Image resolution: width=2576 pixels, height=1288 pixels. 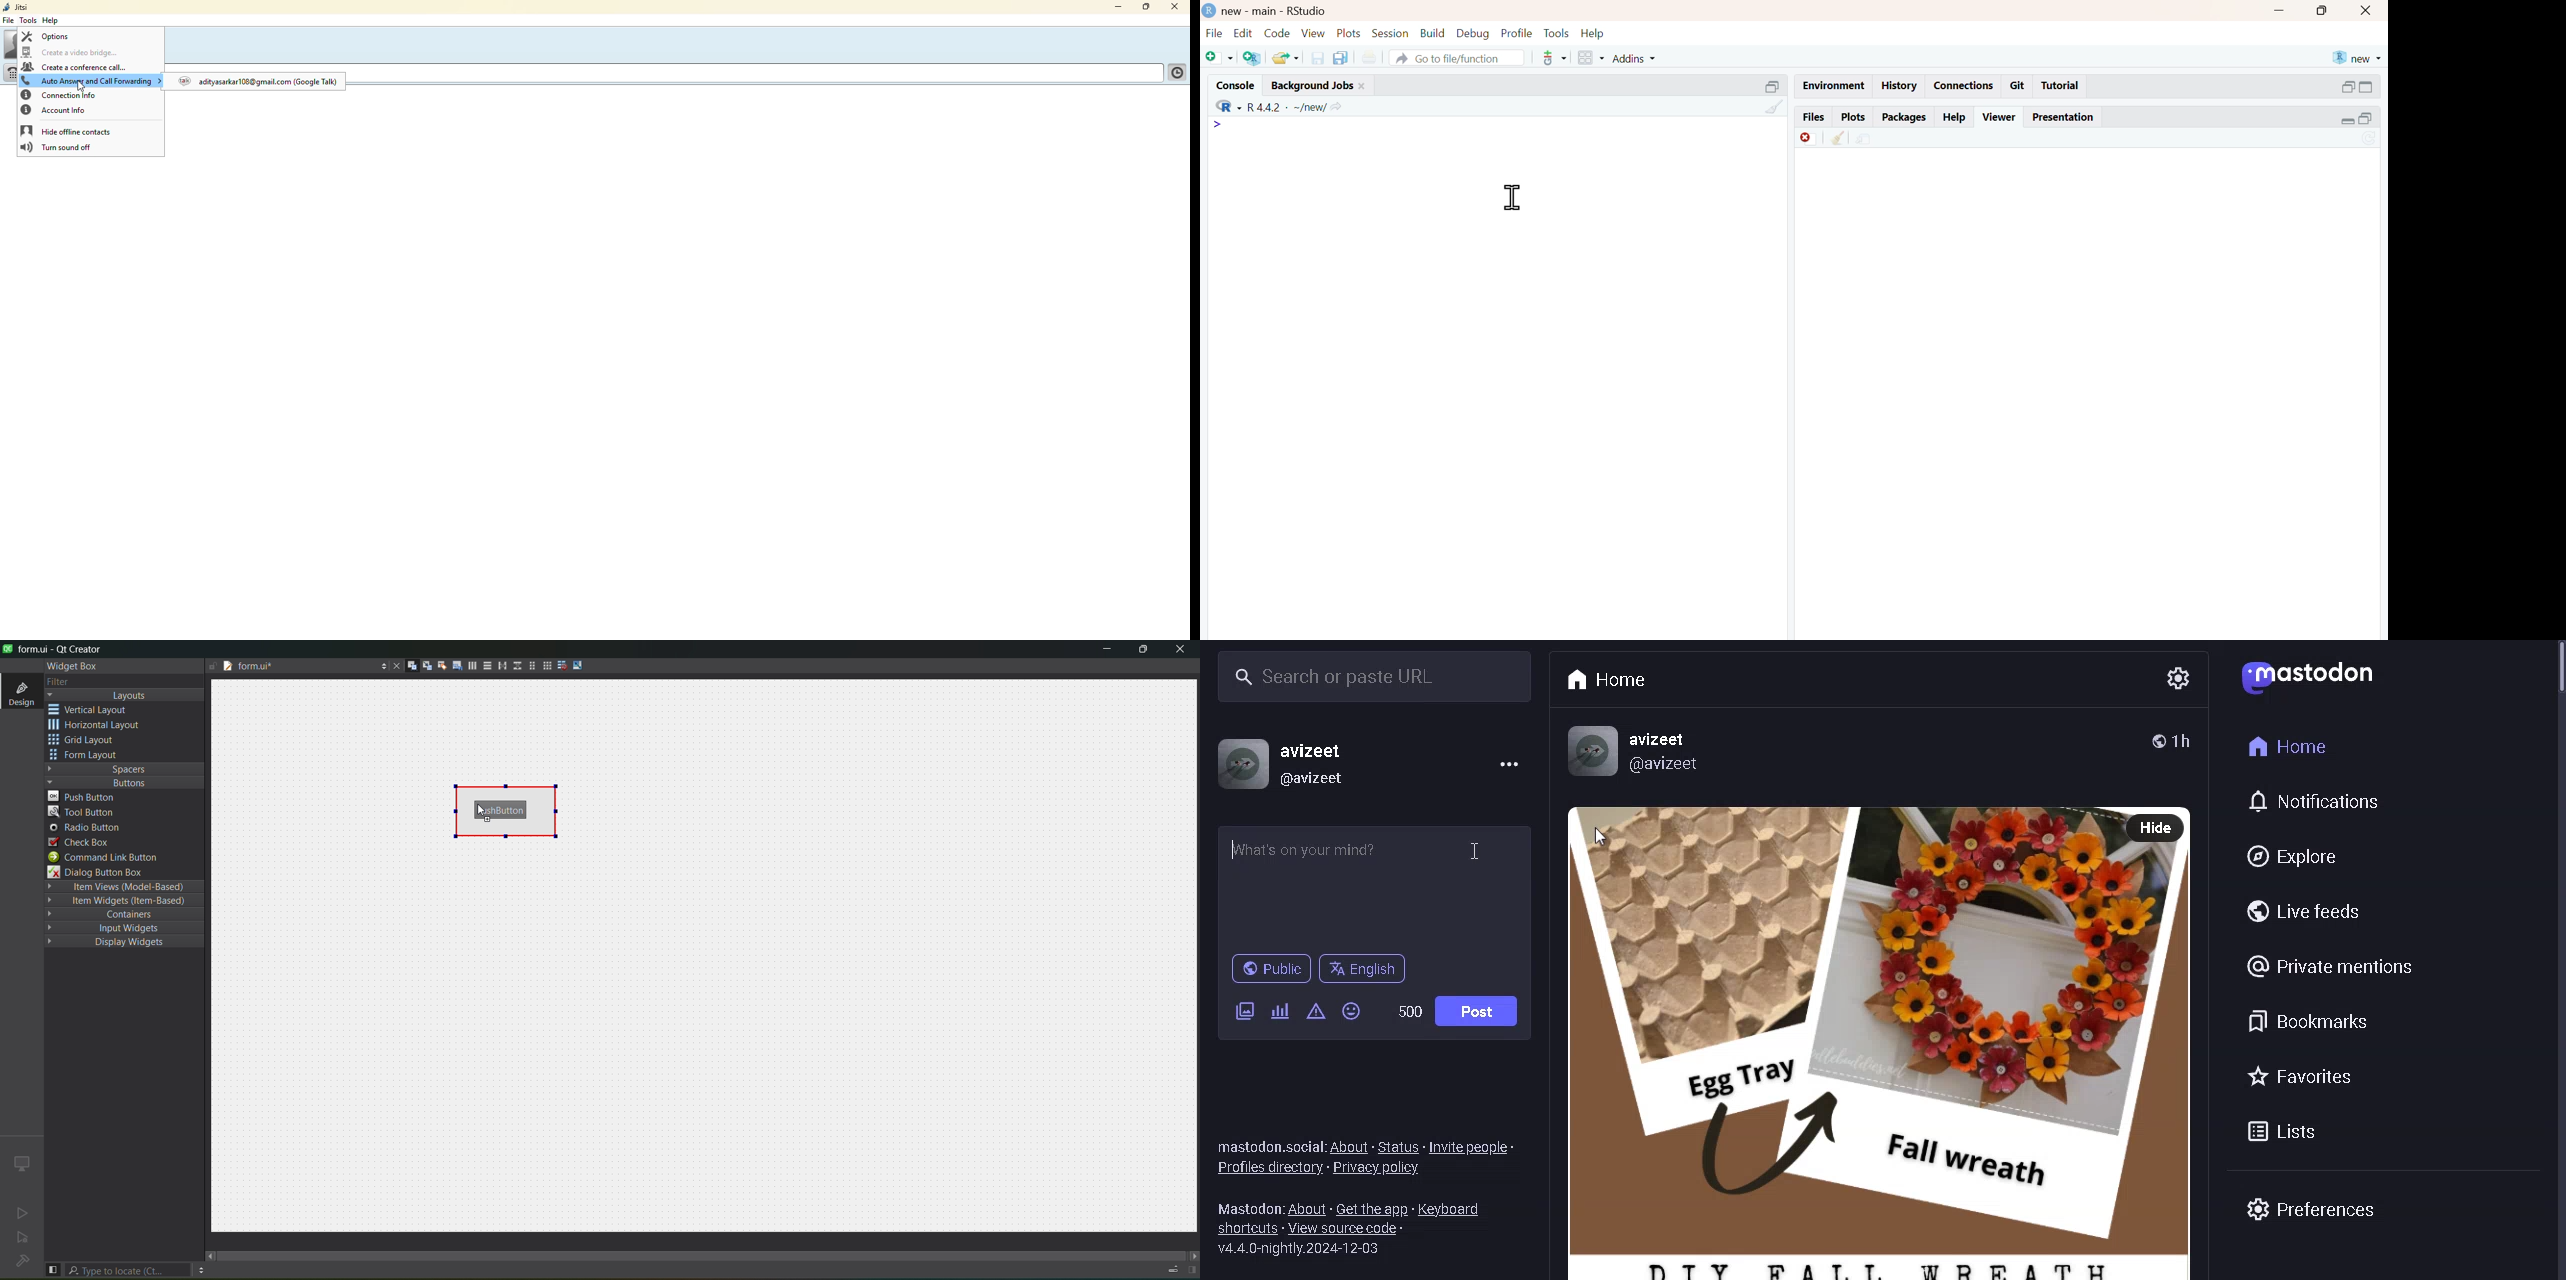 I want to click on push, so click(x=86, y=796).